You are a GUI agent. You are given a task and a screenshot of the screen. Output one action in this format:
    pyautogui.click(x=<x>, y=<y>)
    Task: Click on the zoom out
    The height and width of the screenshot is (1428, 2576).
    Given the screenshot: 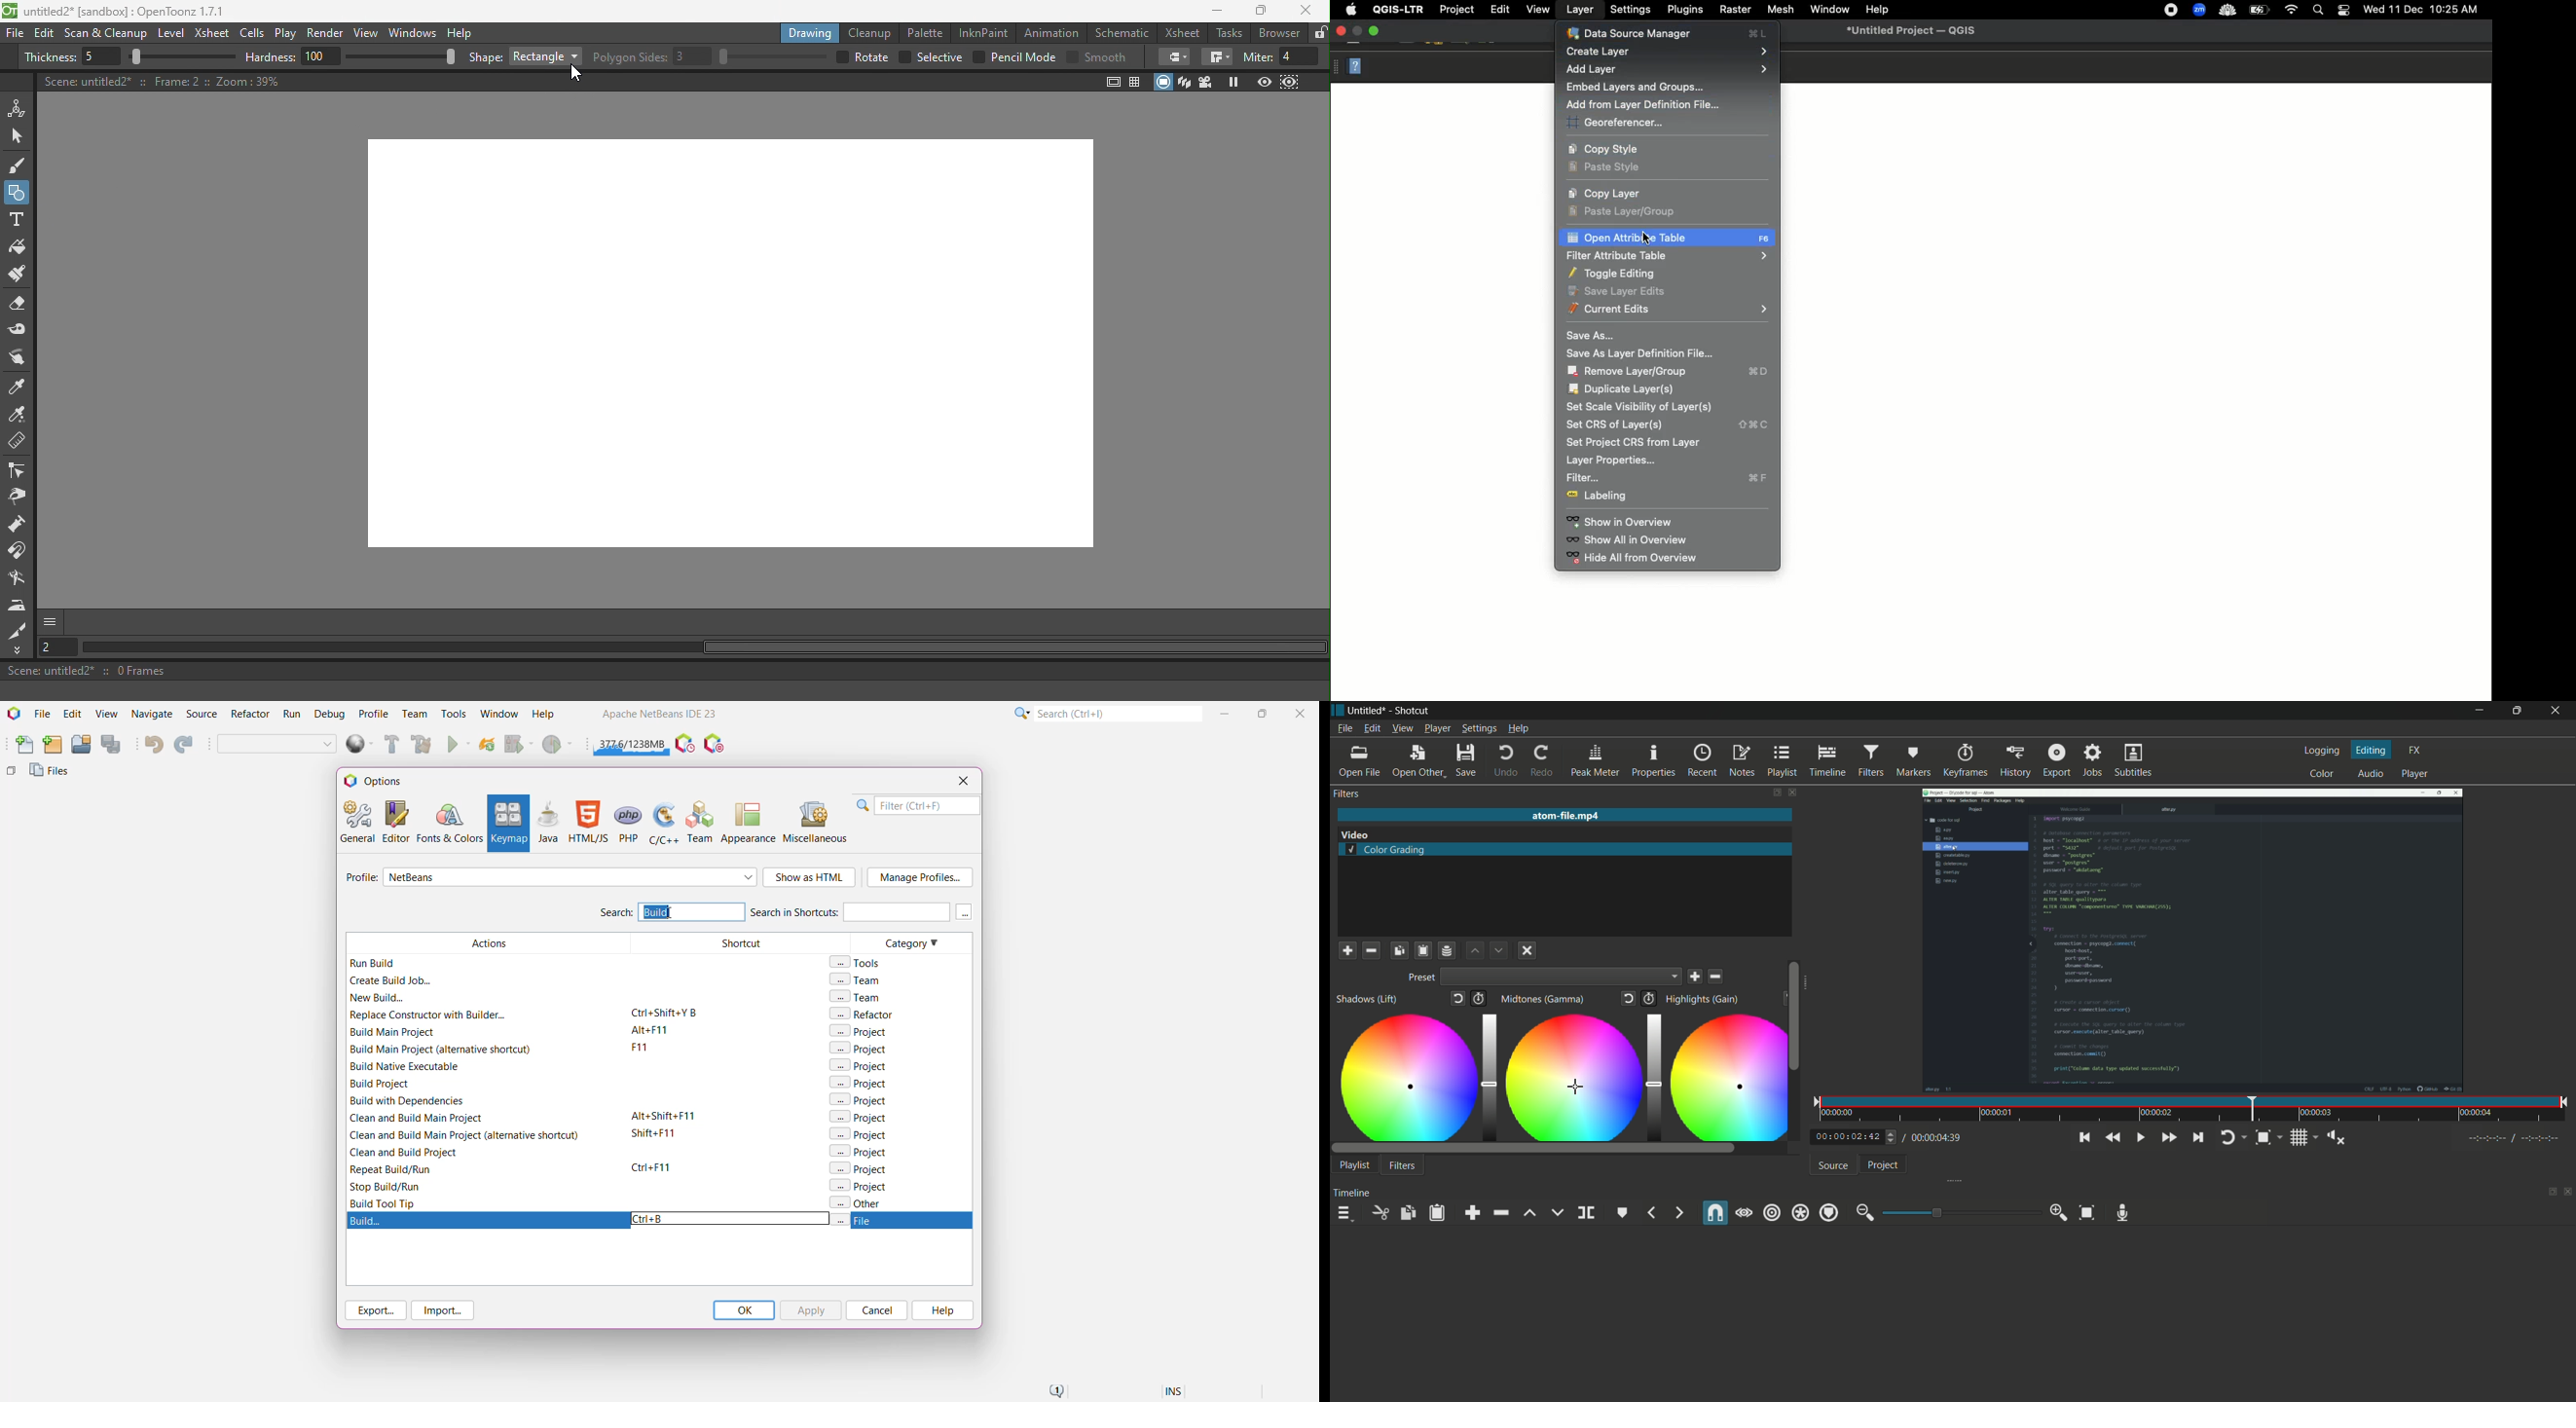 What is the action you would take?
    pyautogui.click(x=1864, y=1213)
    